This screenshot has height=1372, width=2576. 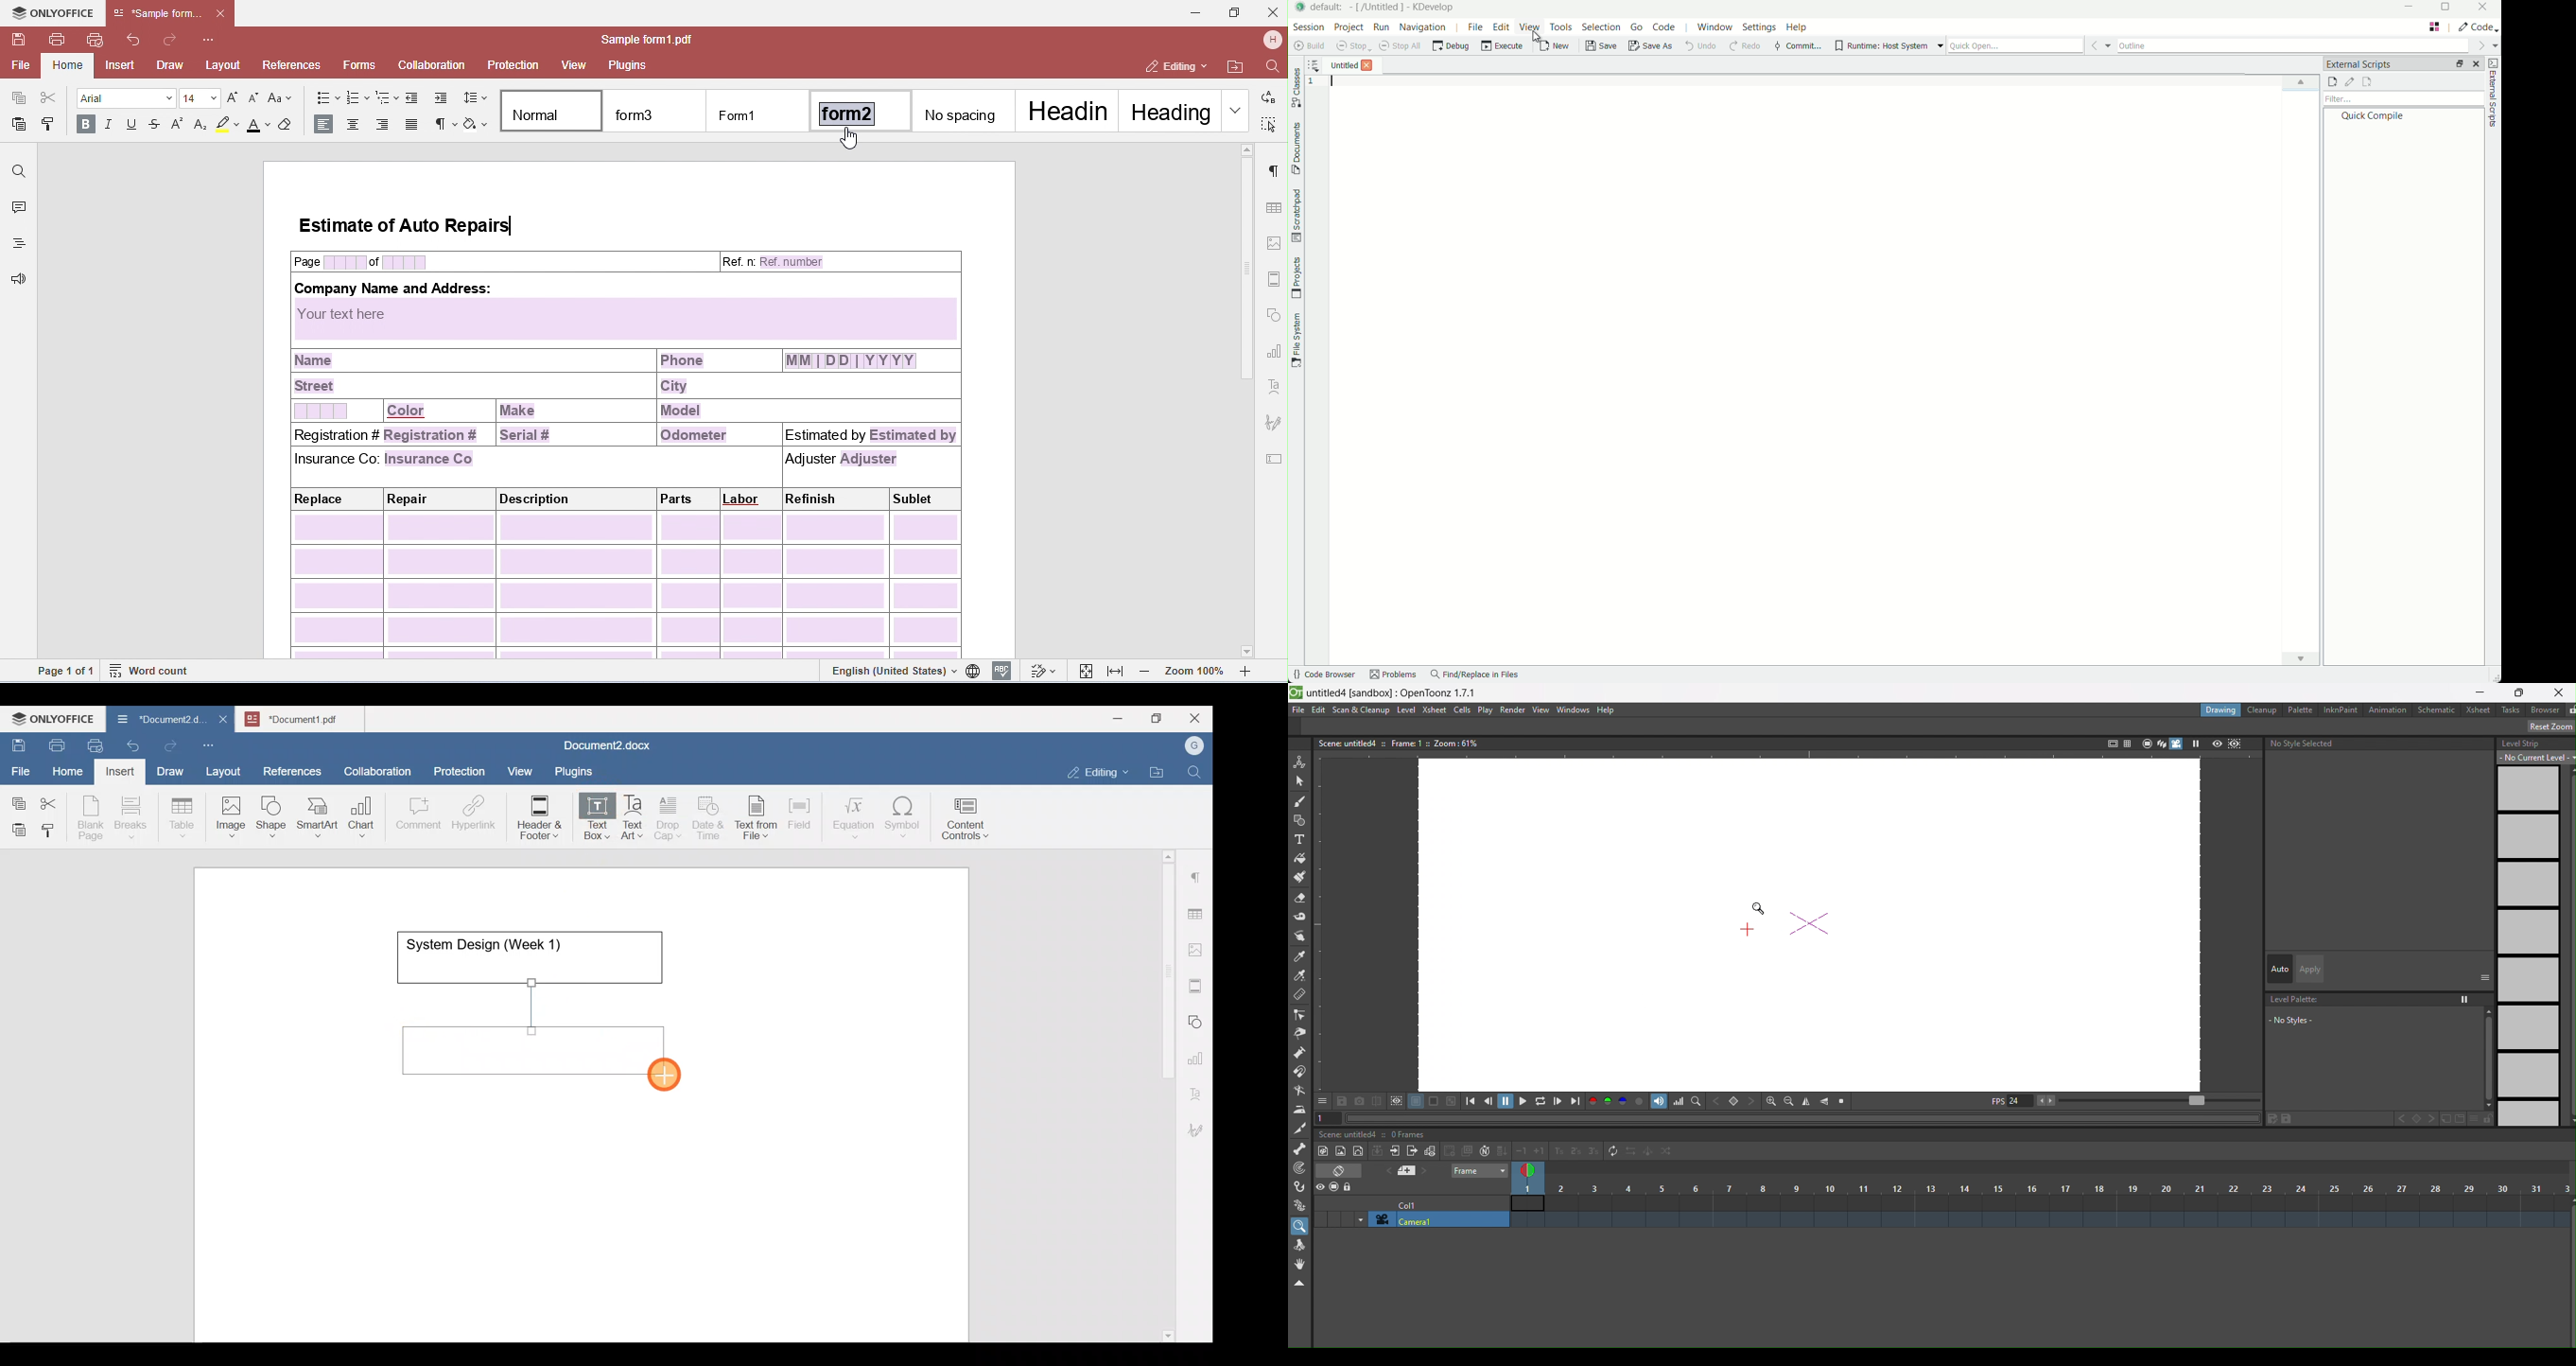 I want to click on Home, so click(x=68, y=770).